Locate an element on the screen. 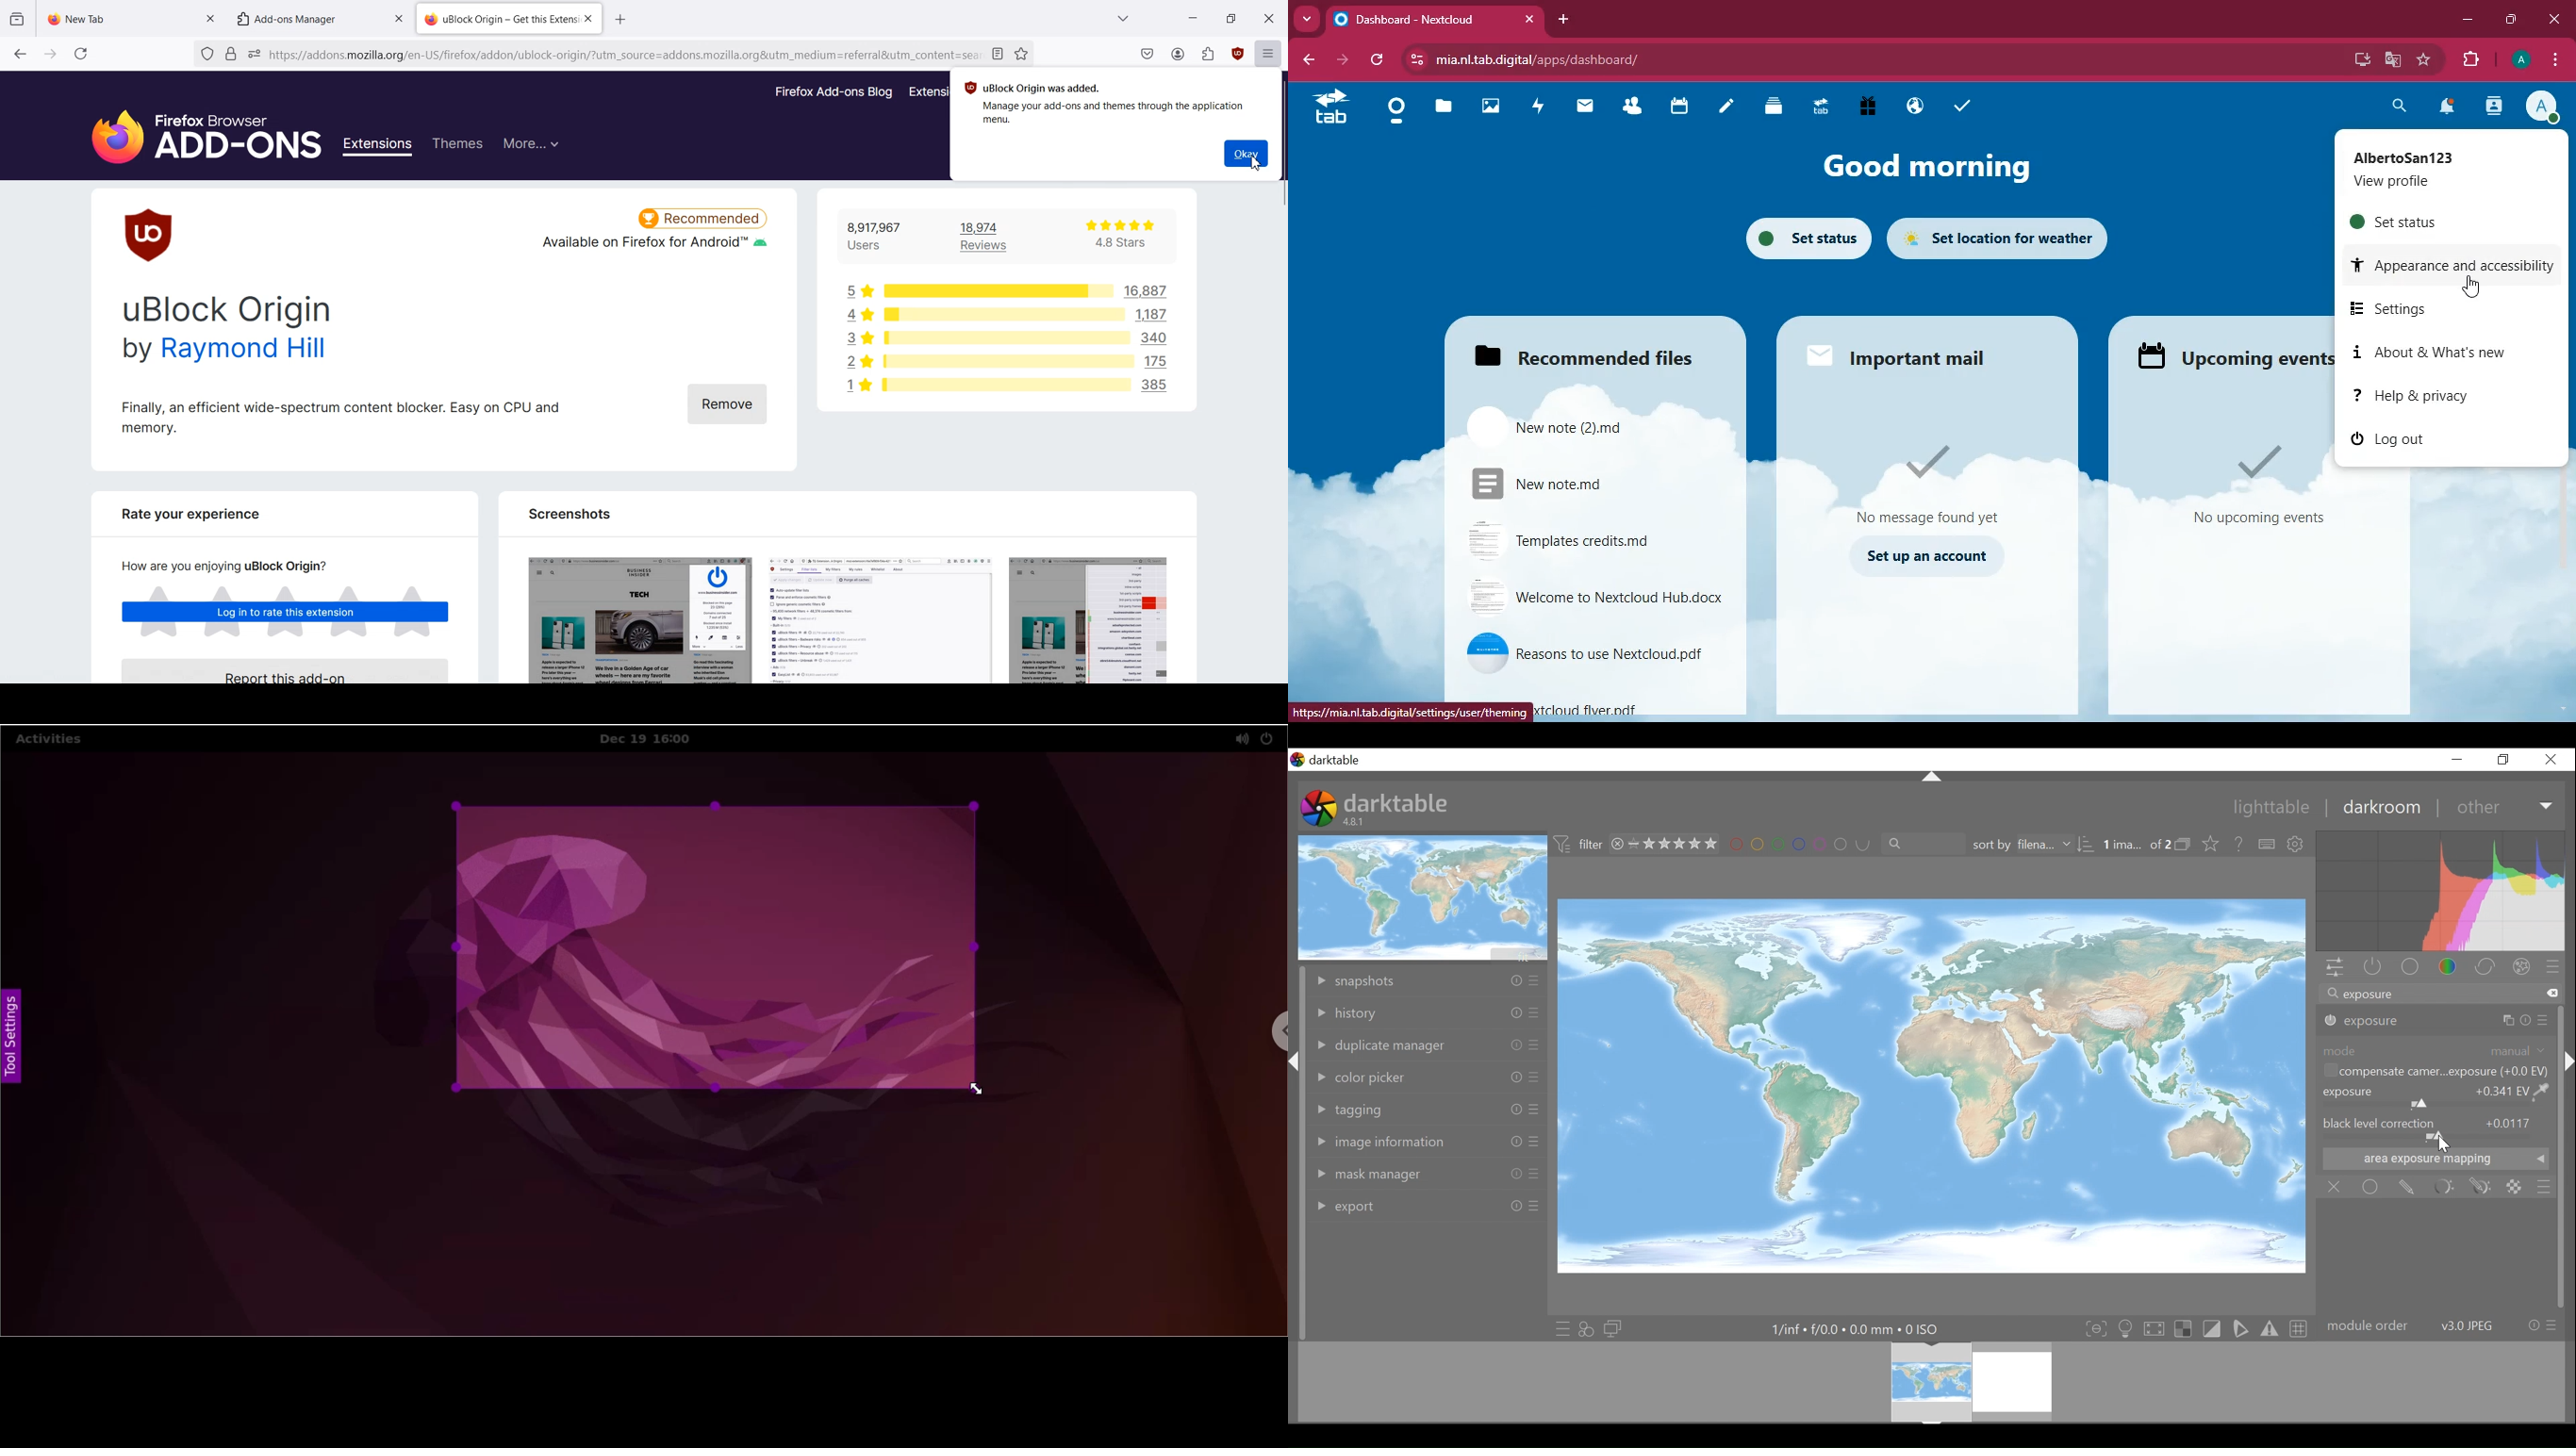 Image resolution: width=2576 pixels, height=1456 pixels. Firefox Add-ons Blog is located at coordinates (834, 93).